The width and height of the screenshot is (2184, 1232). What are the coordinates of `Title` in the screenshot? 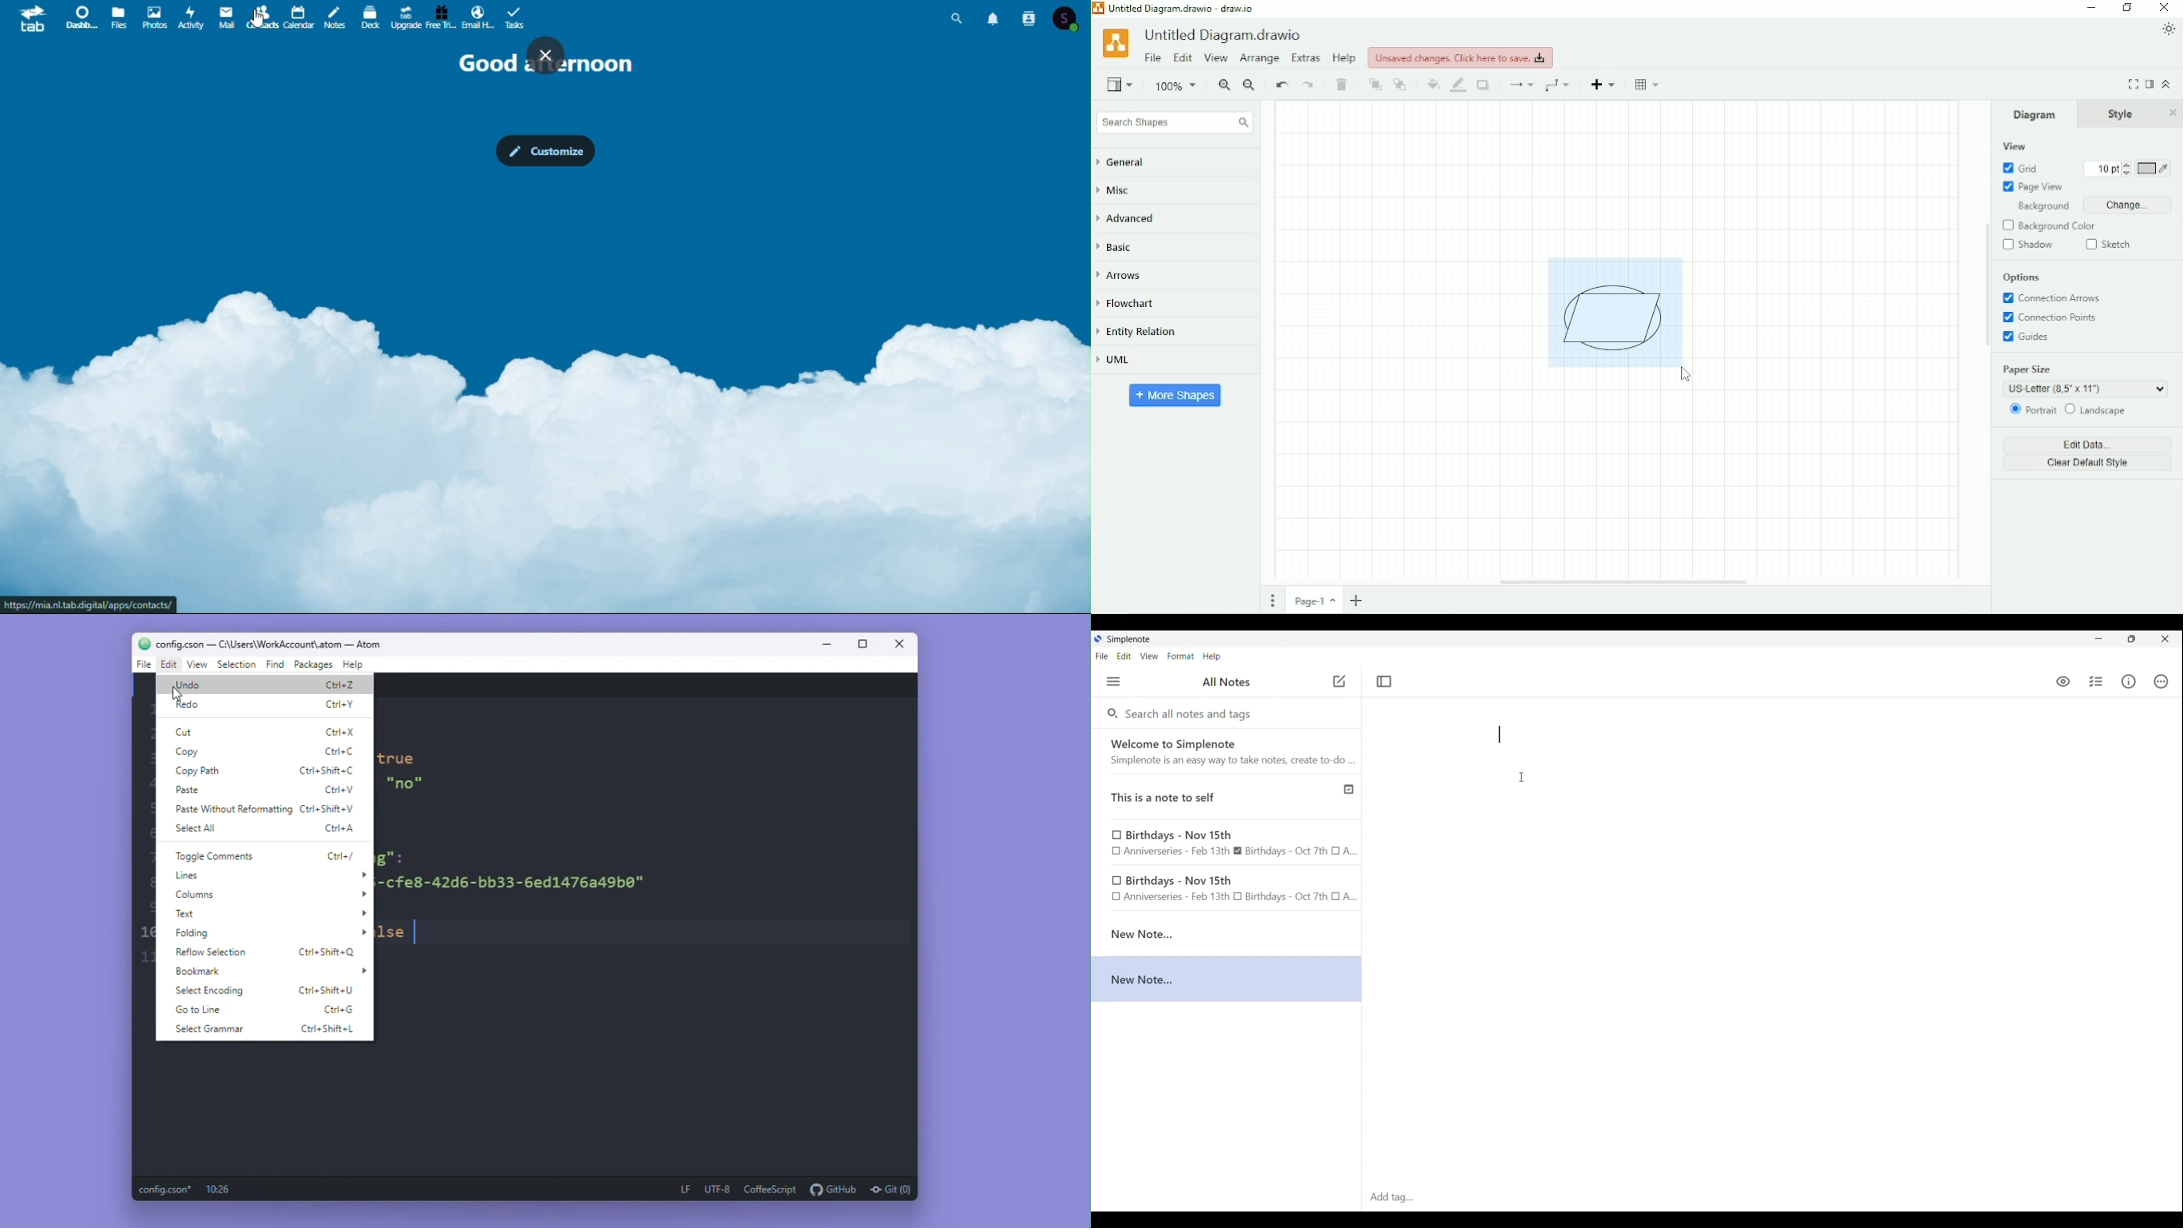 It's located at (1226, 35).